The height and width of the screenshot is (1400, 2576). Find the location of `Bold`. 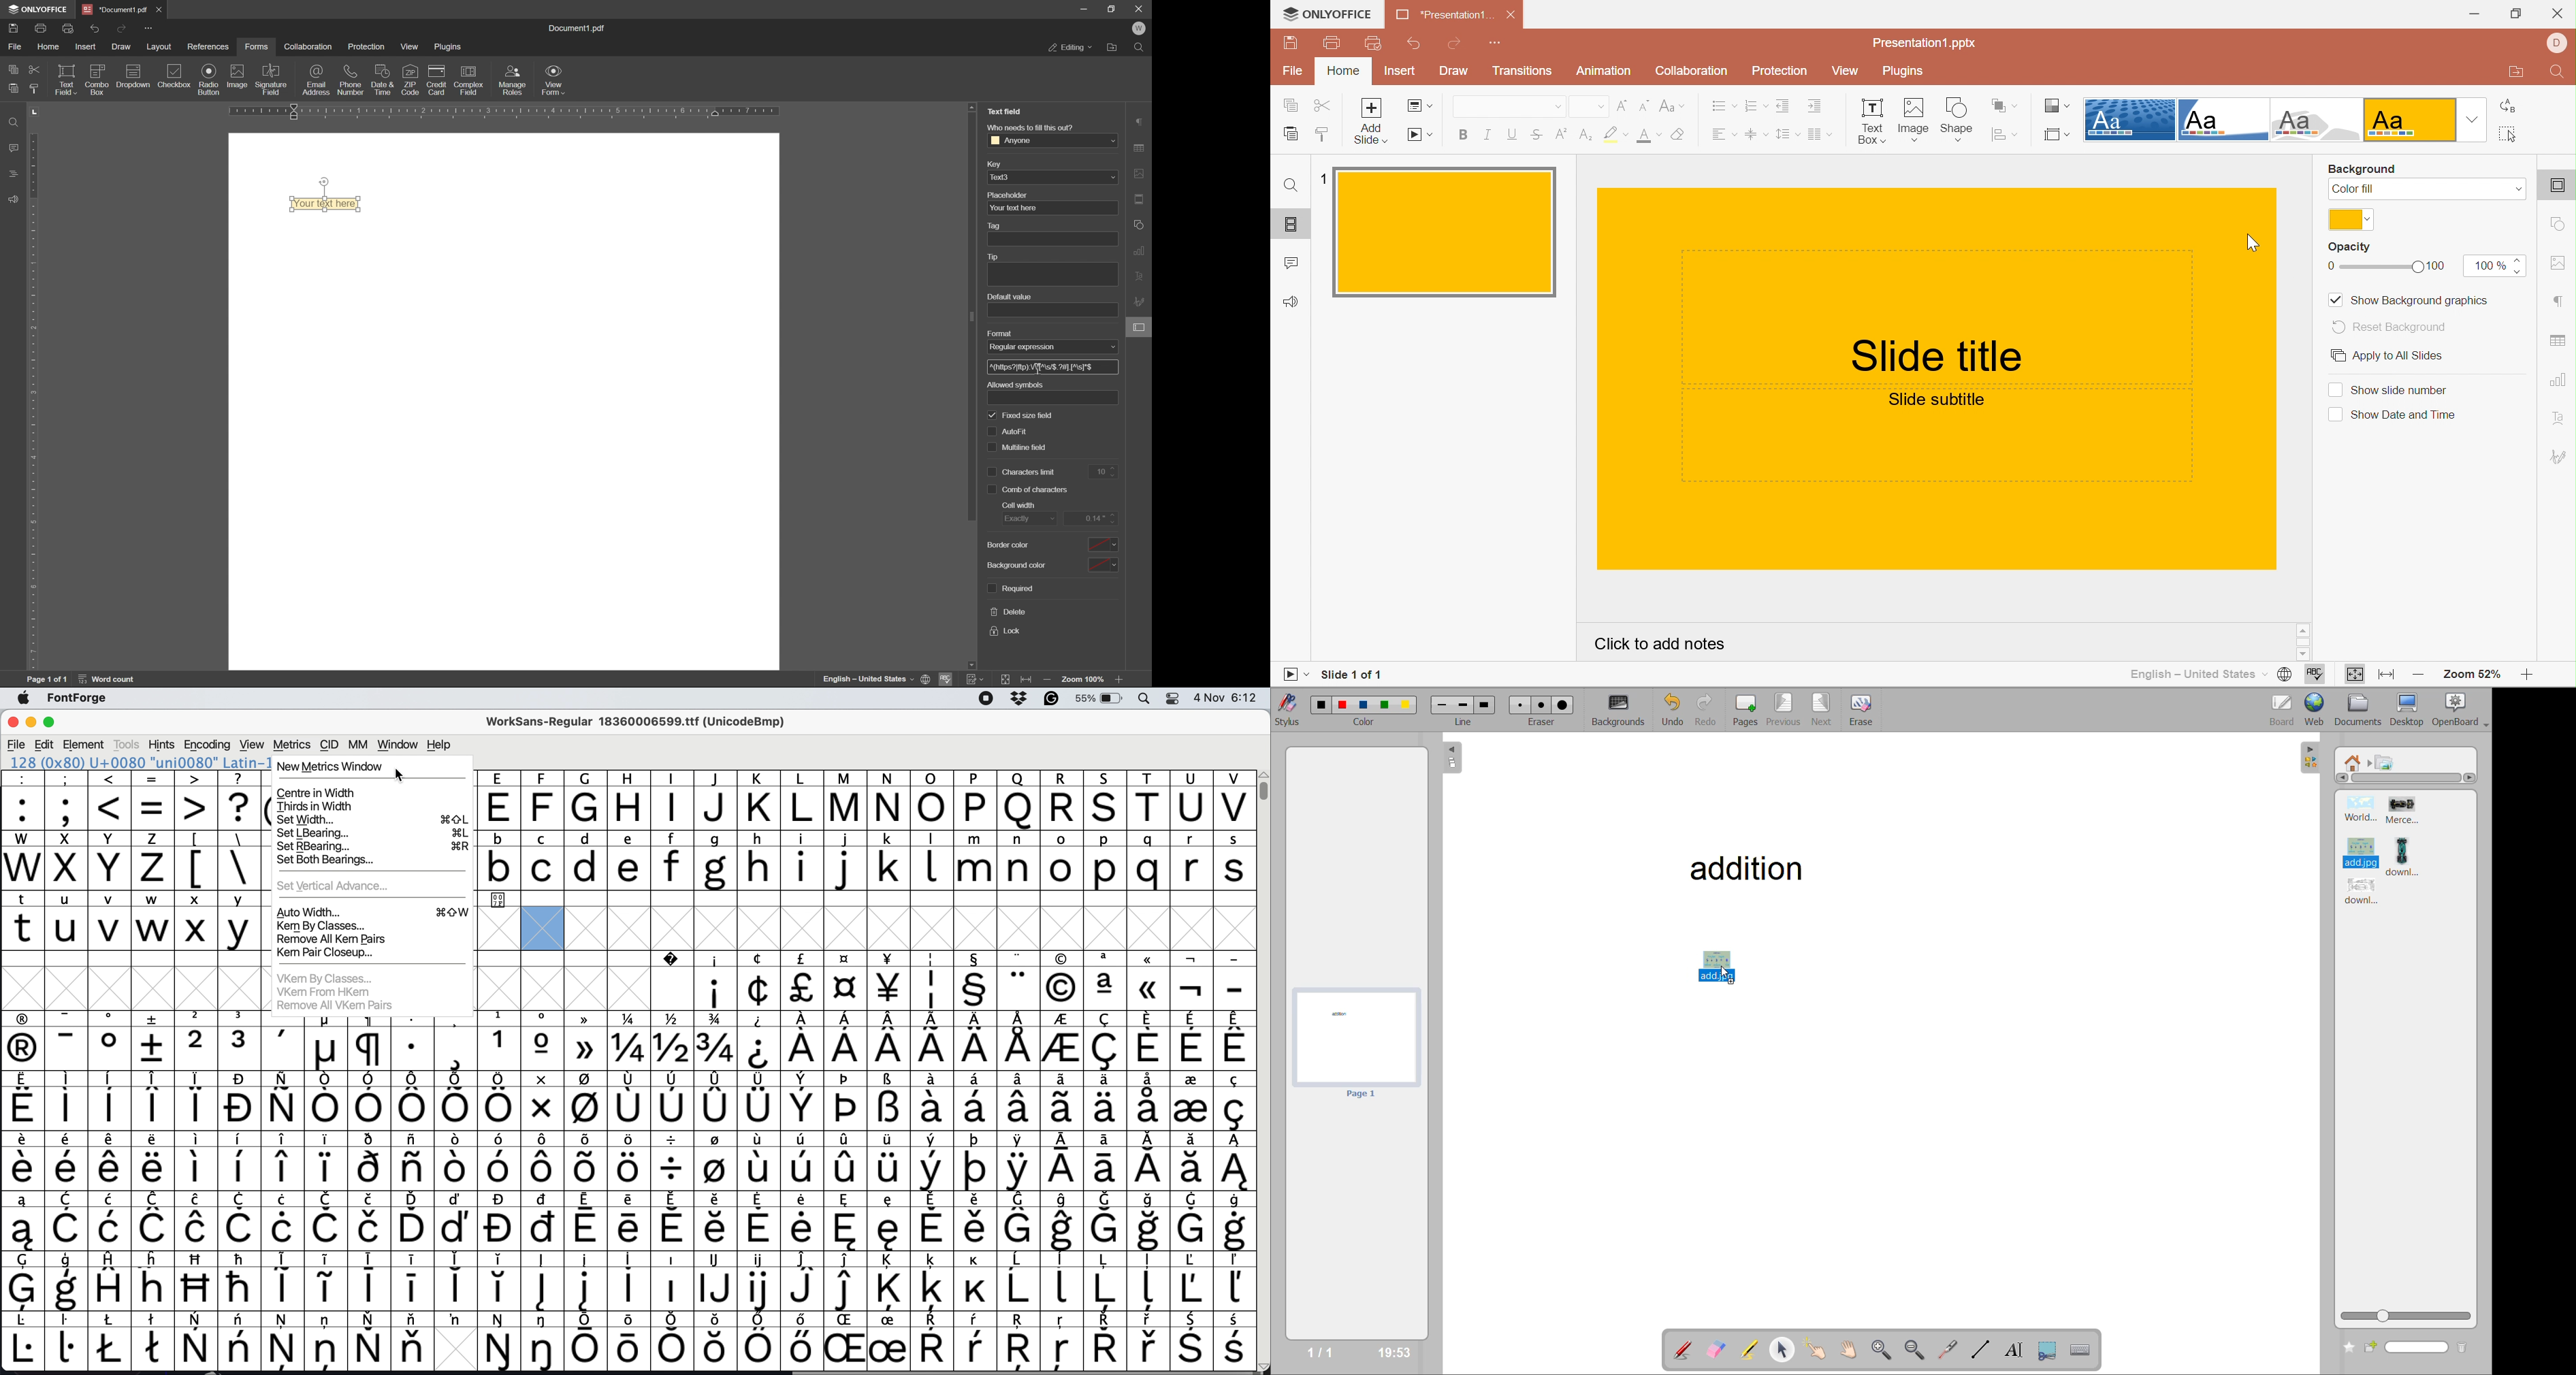

Bold is located at coordinates (1466, 133).